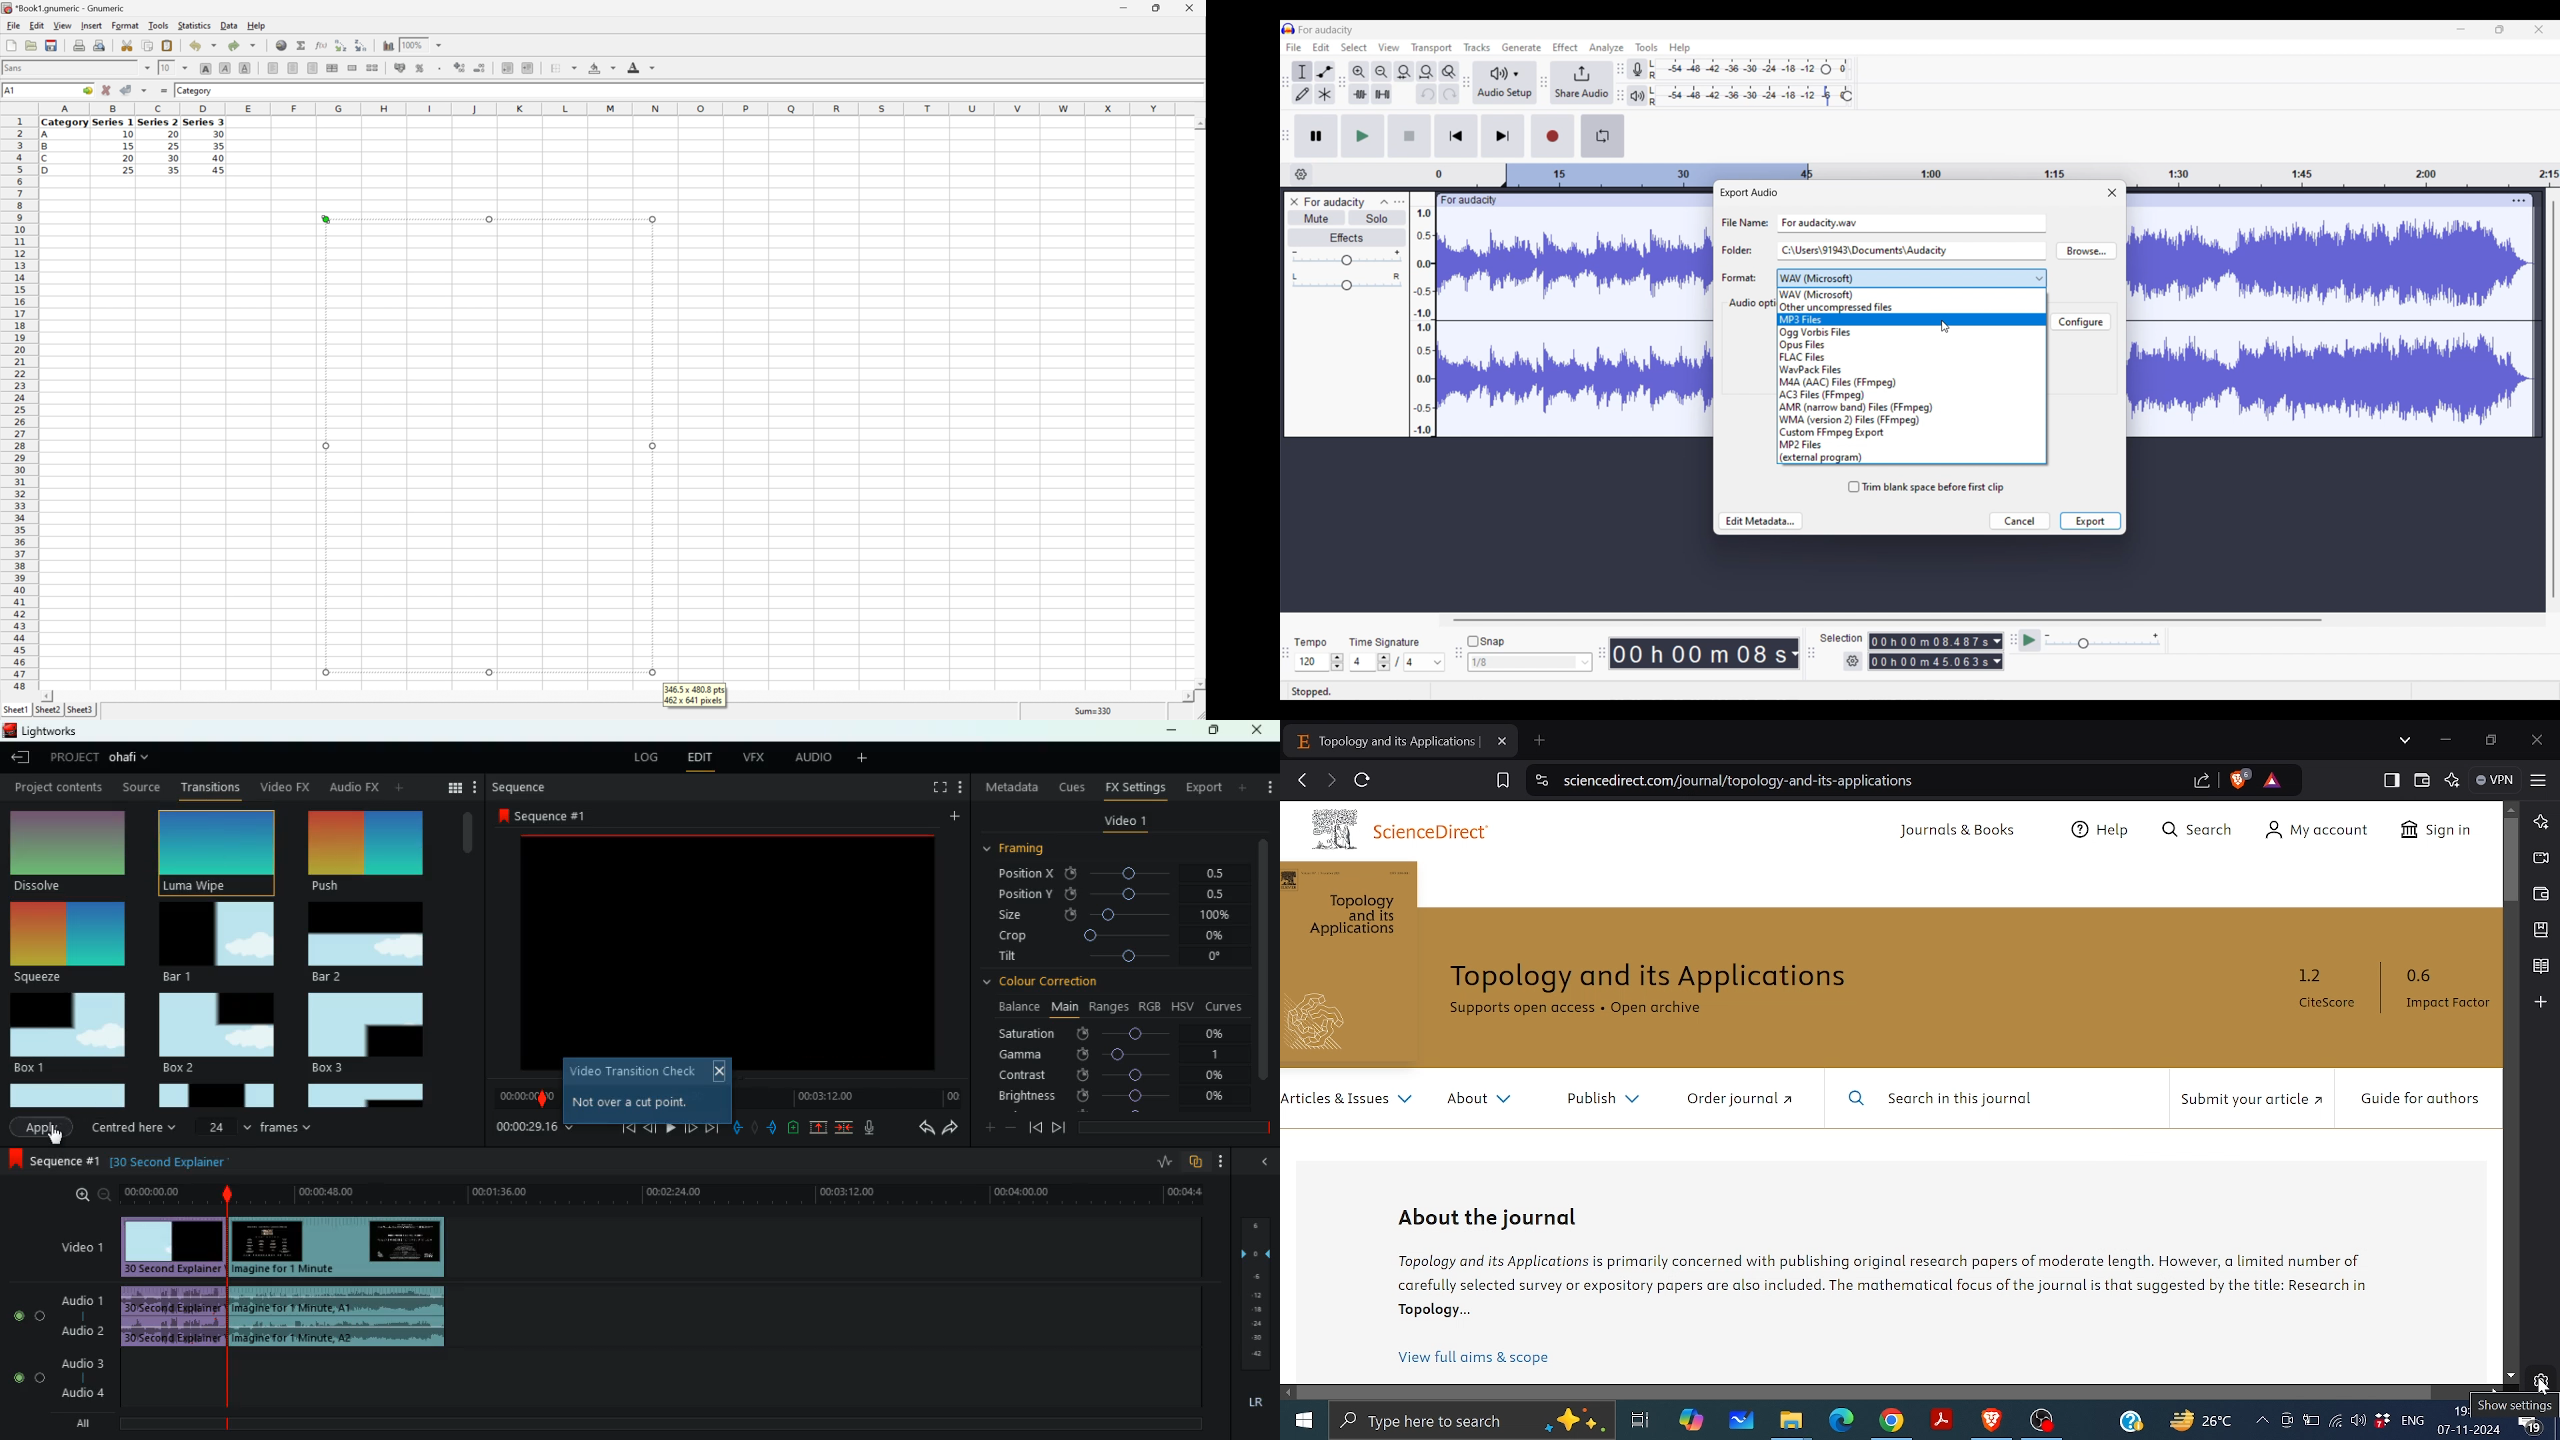  What do you see at coordinates (757, 1130) in the screenshot?
I see `hold` at bounding box center [757, 1130].